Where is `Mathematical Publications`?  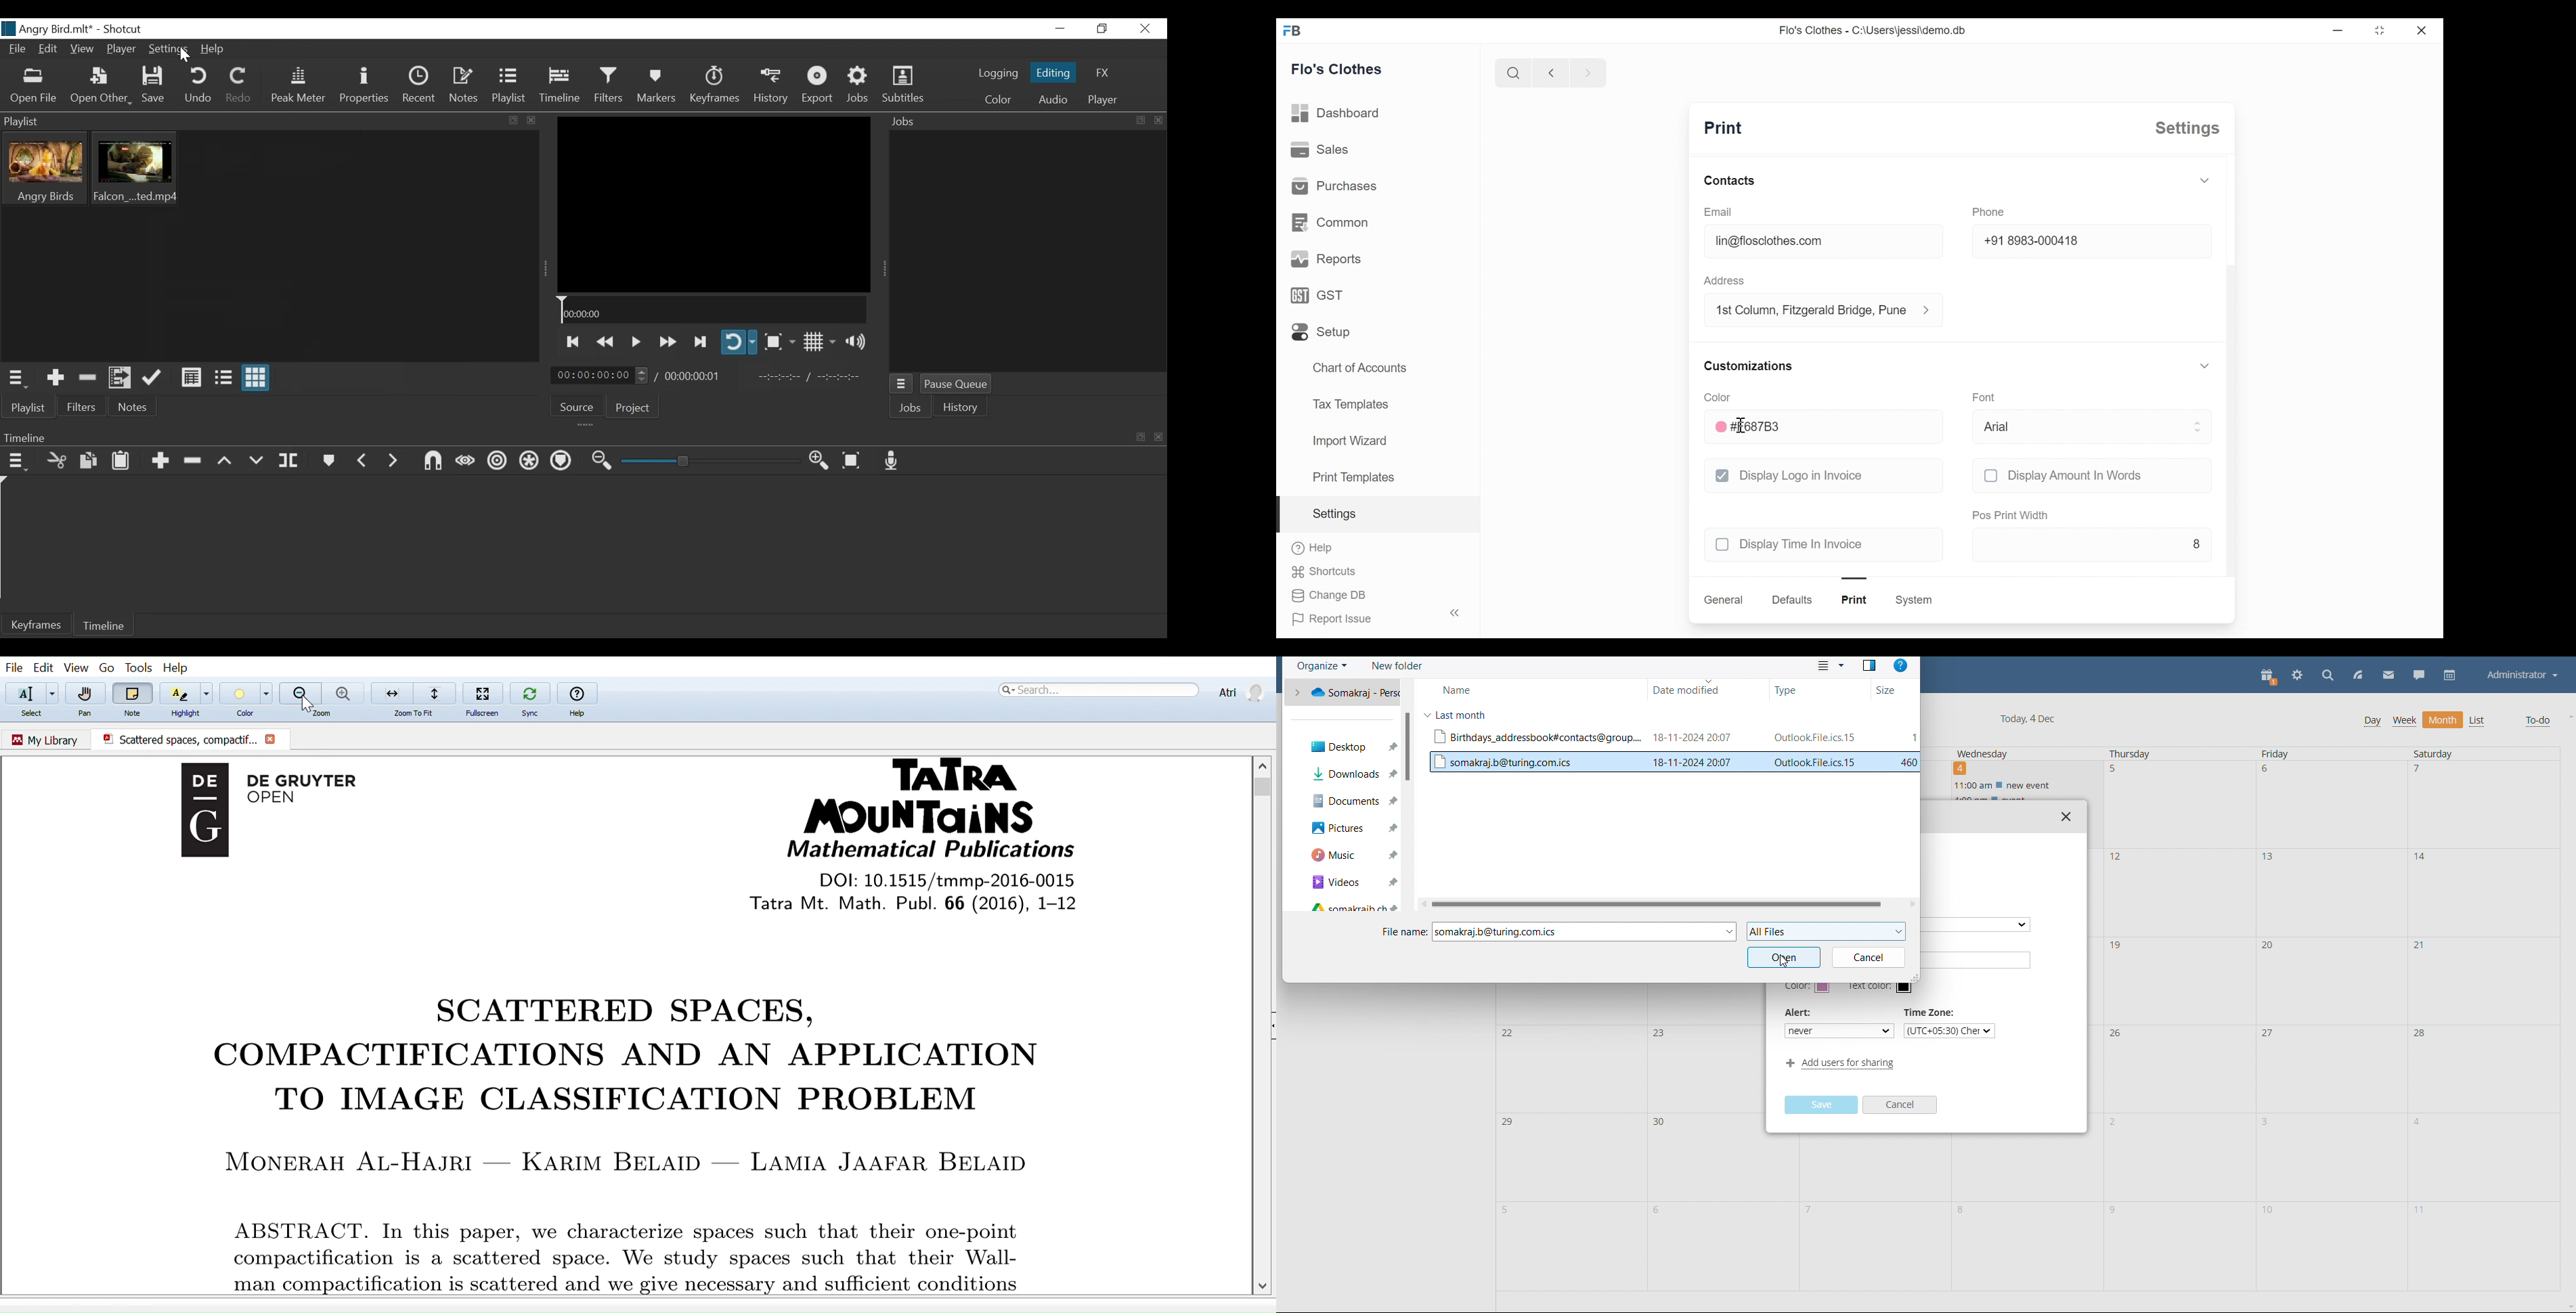 Mathematical Publications is located at coordinates (930, 849).